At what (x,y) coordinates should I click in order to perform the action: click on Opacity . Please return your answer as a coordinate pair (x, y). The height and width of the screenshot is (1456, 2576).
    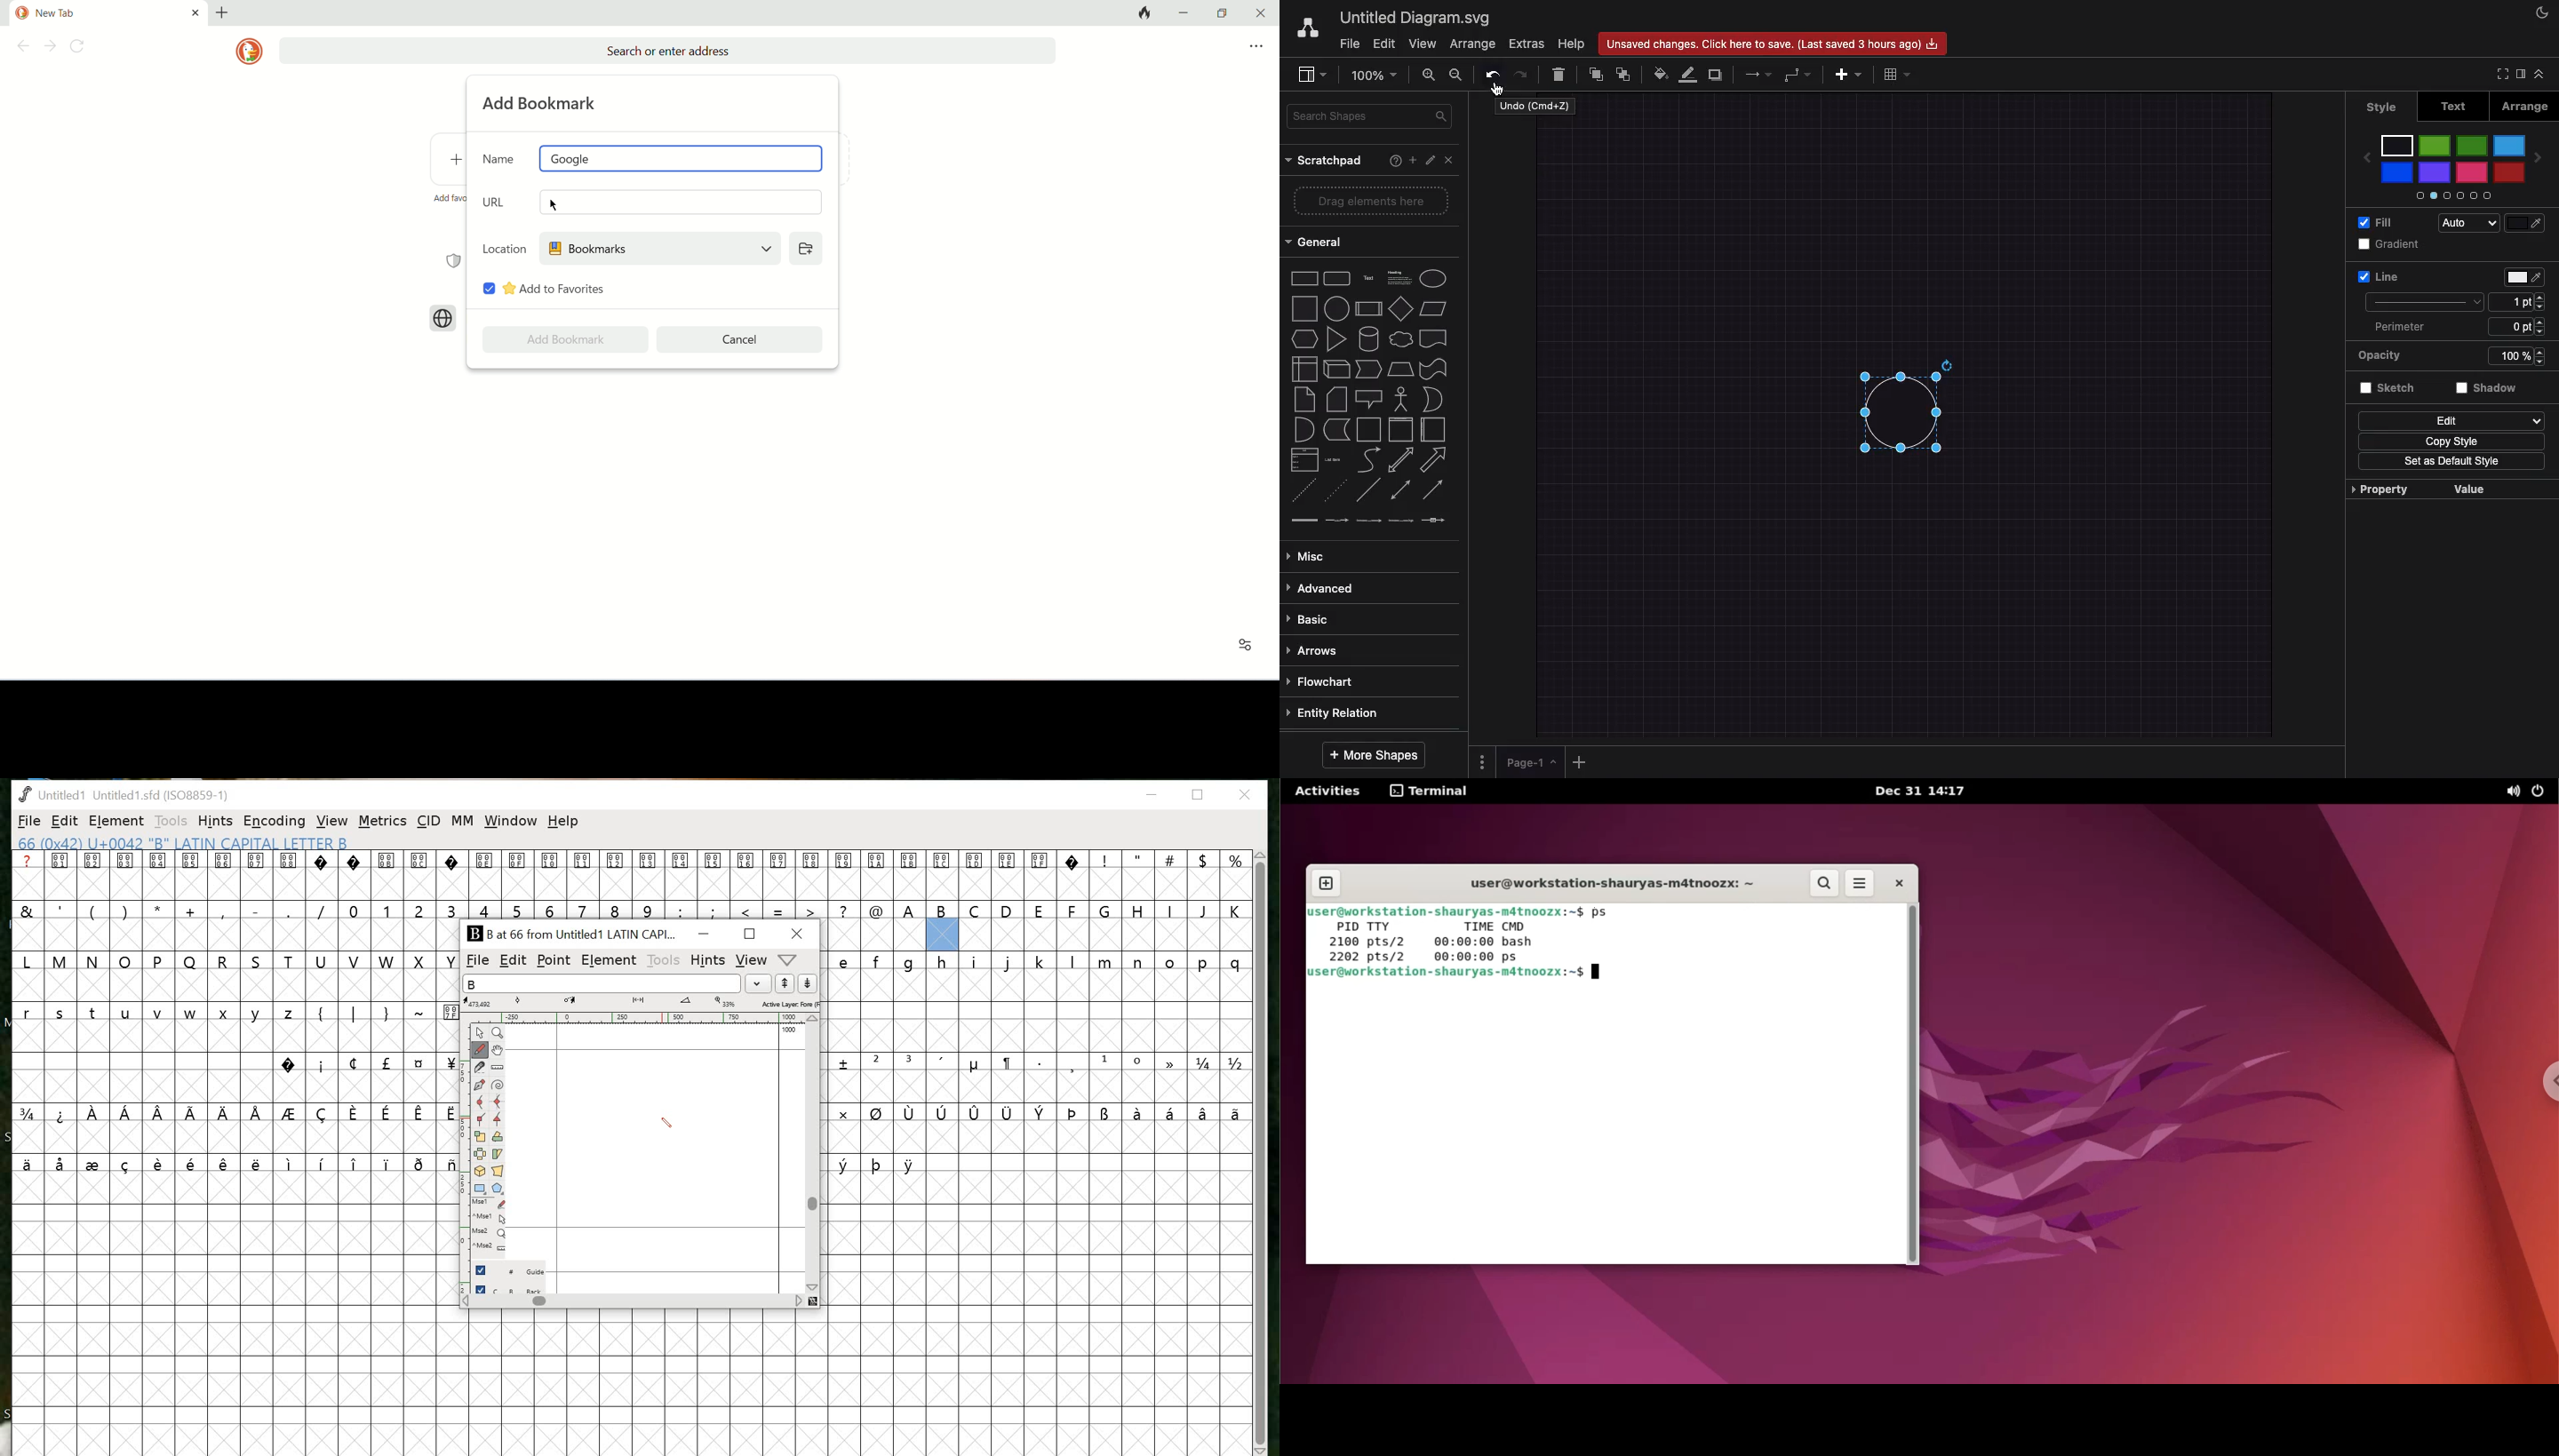
    Looking at the image, I should click on (2457, 357).